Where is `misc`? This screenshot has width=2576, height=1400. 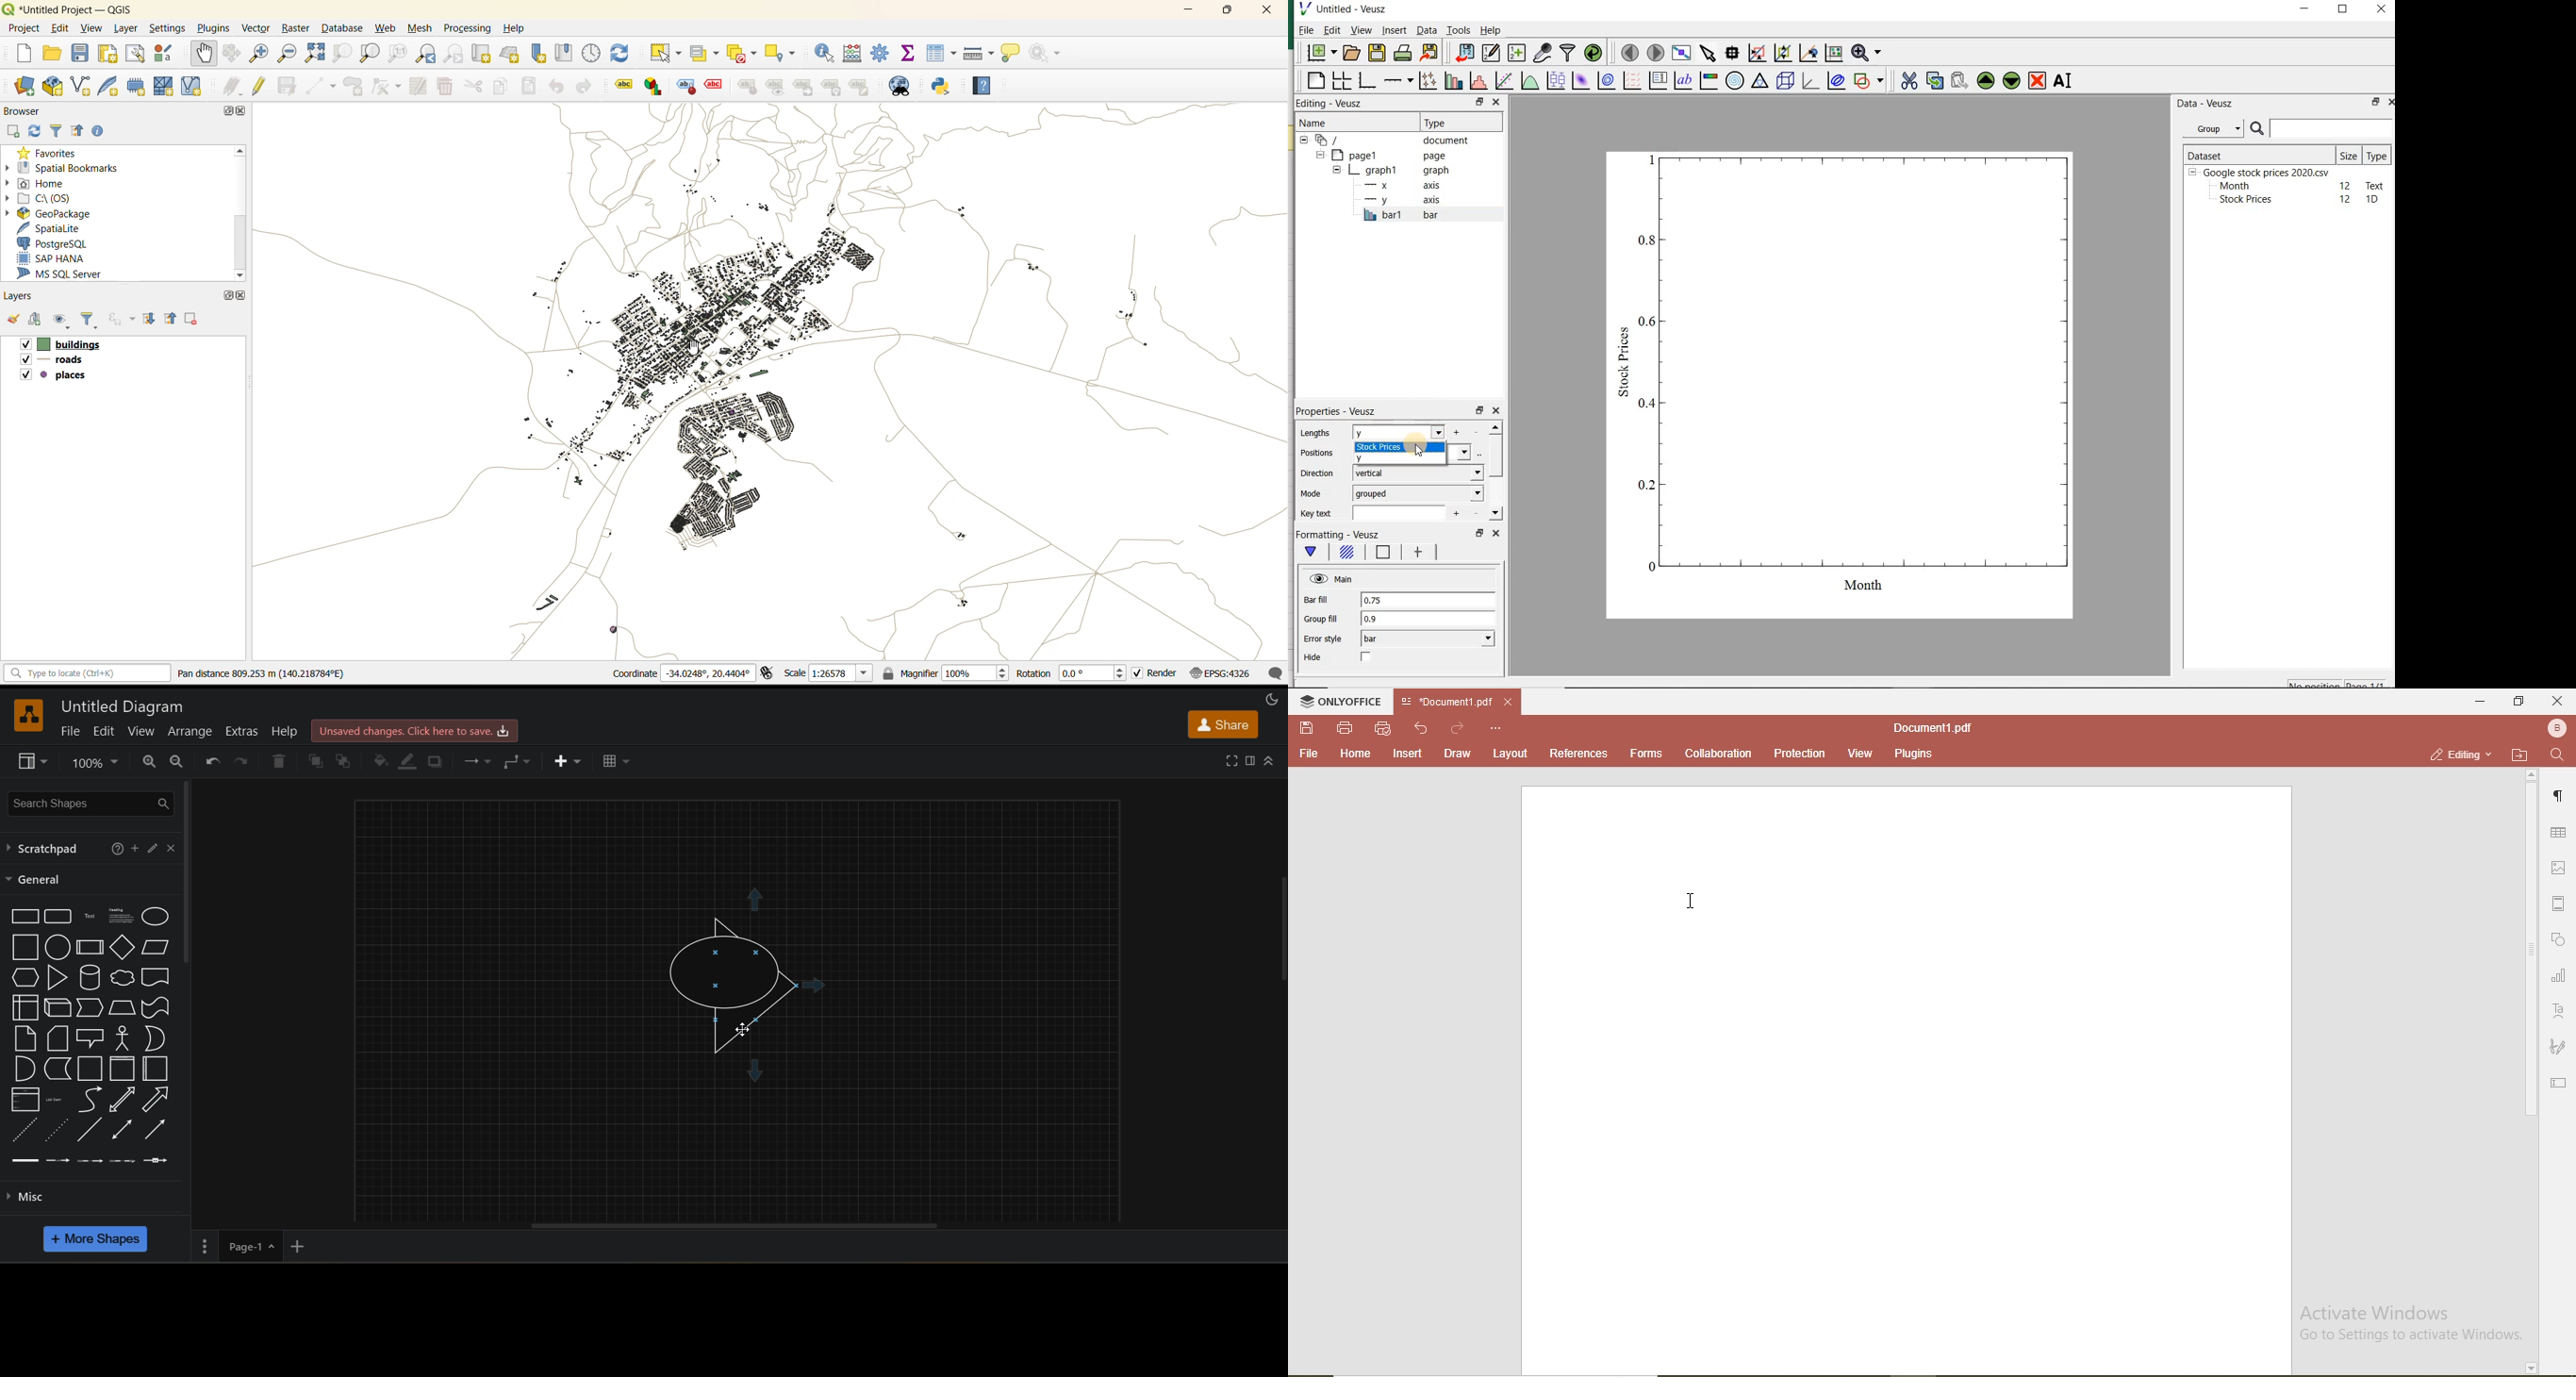
misc is located at coordinates (35, 1198).